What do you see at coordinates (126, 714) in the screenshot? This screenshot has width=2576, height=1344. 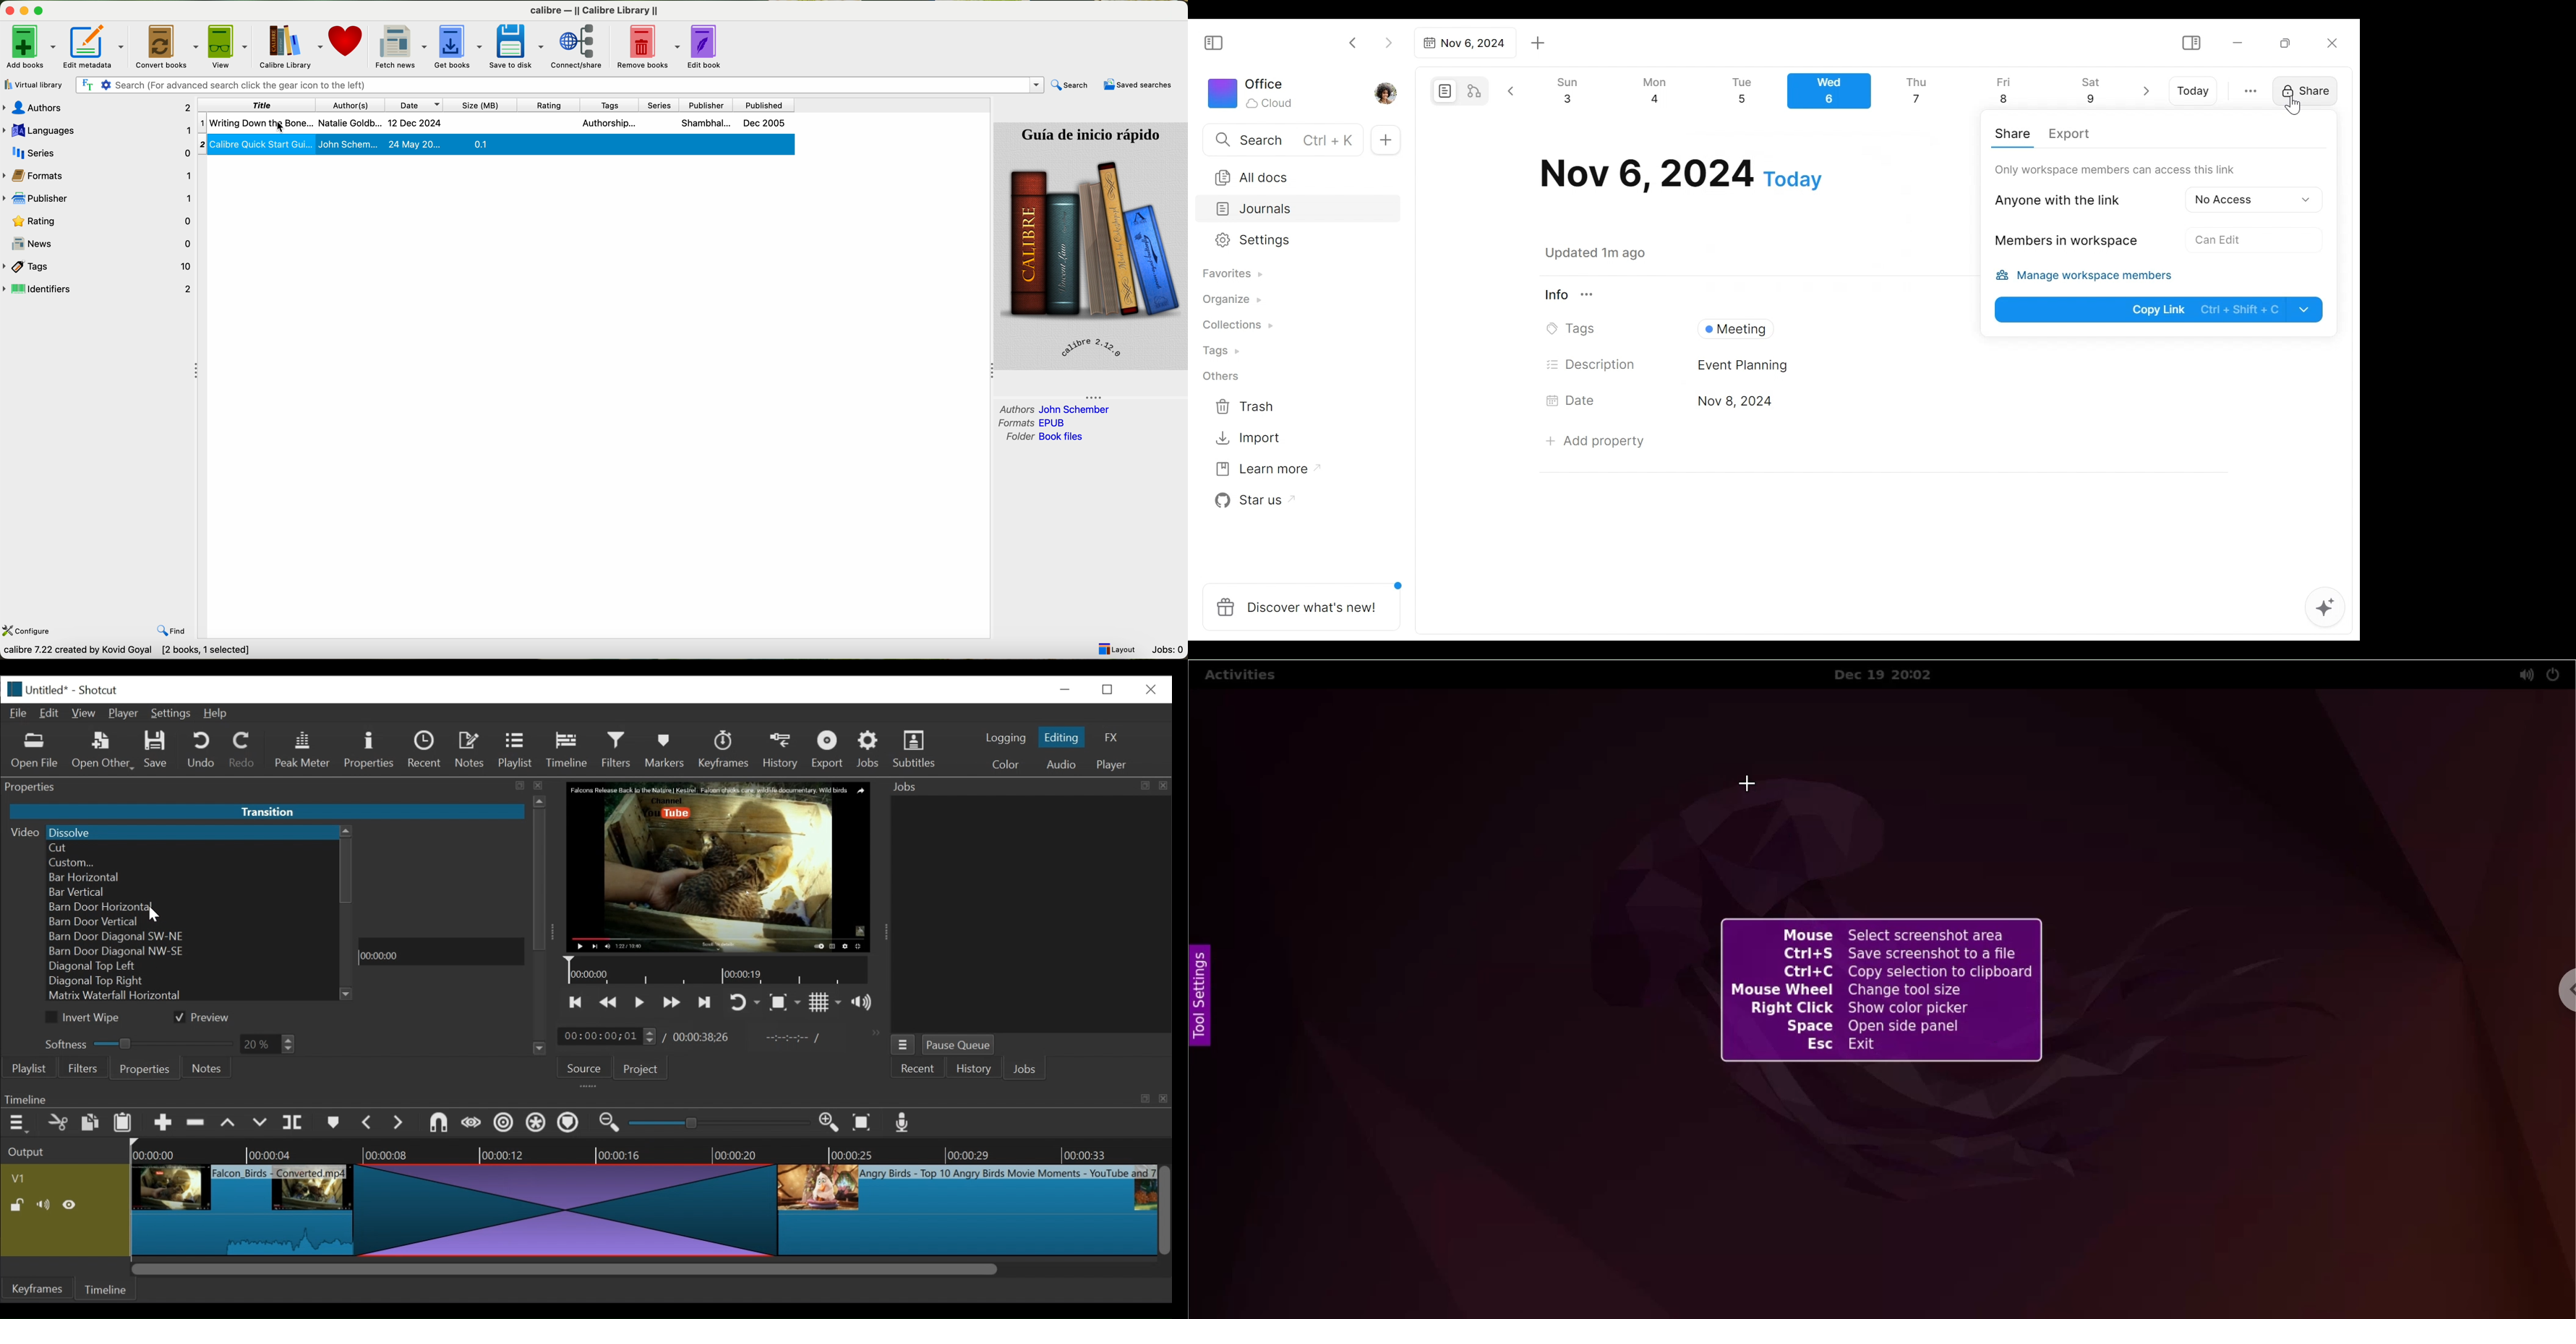 I see `Player` at bounding box center [126, 714].